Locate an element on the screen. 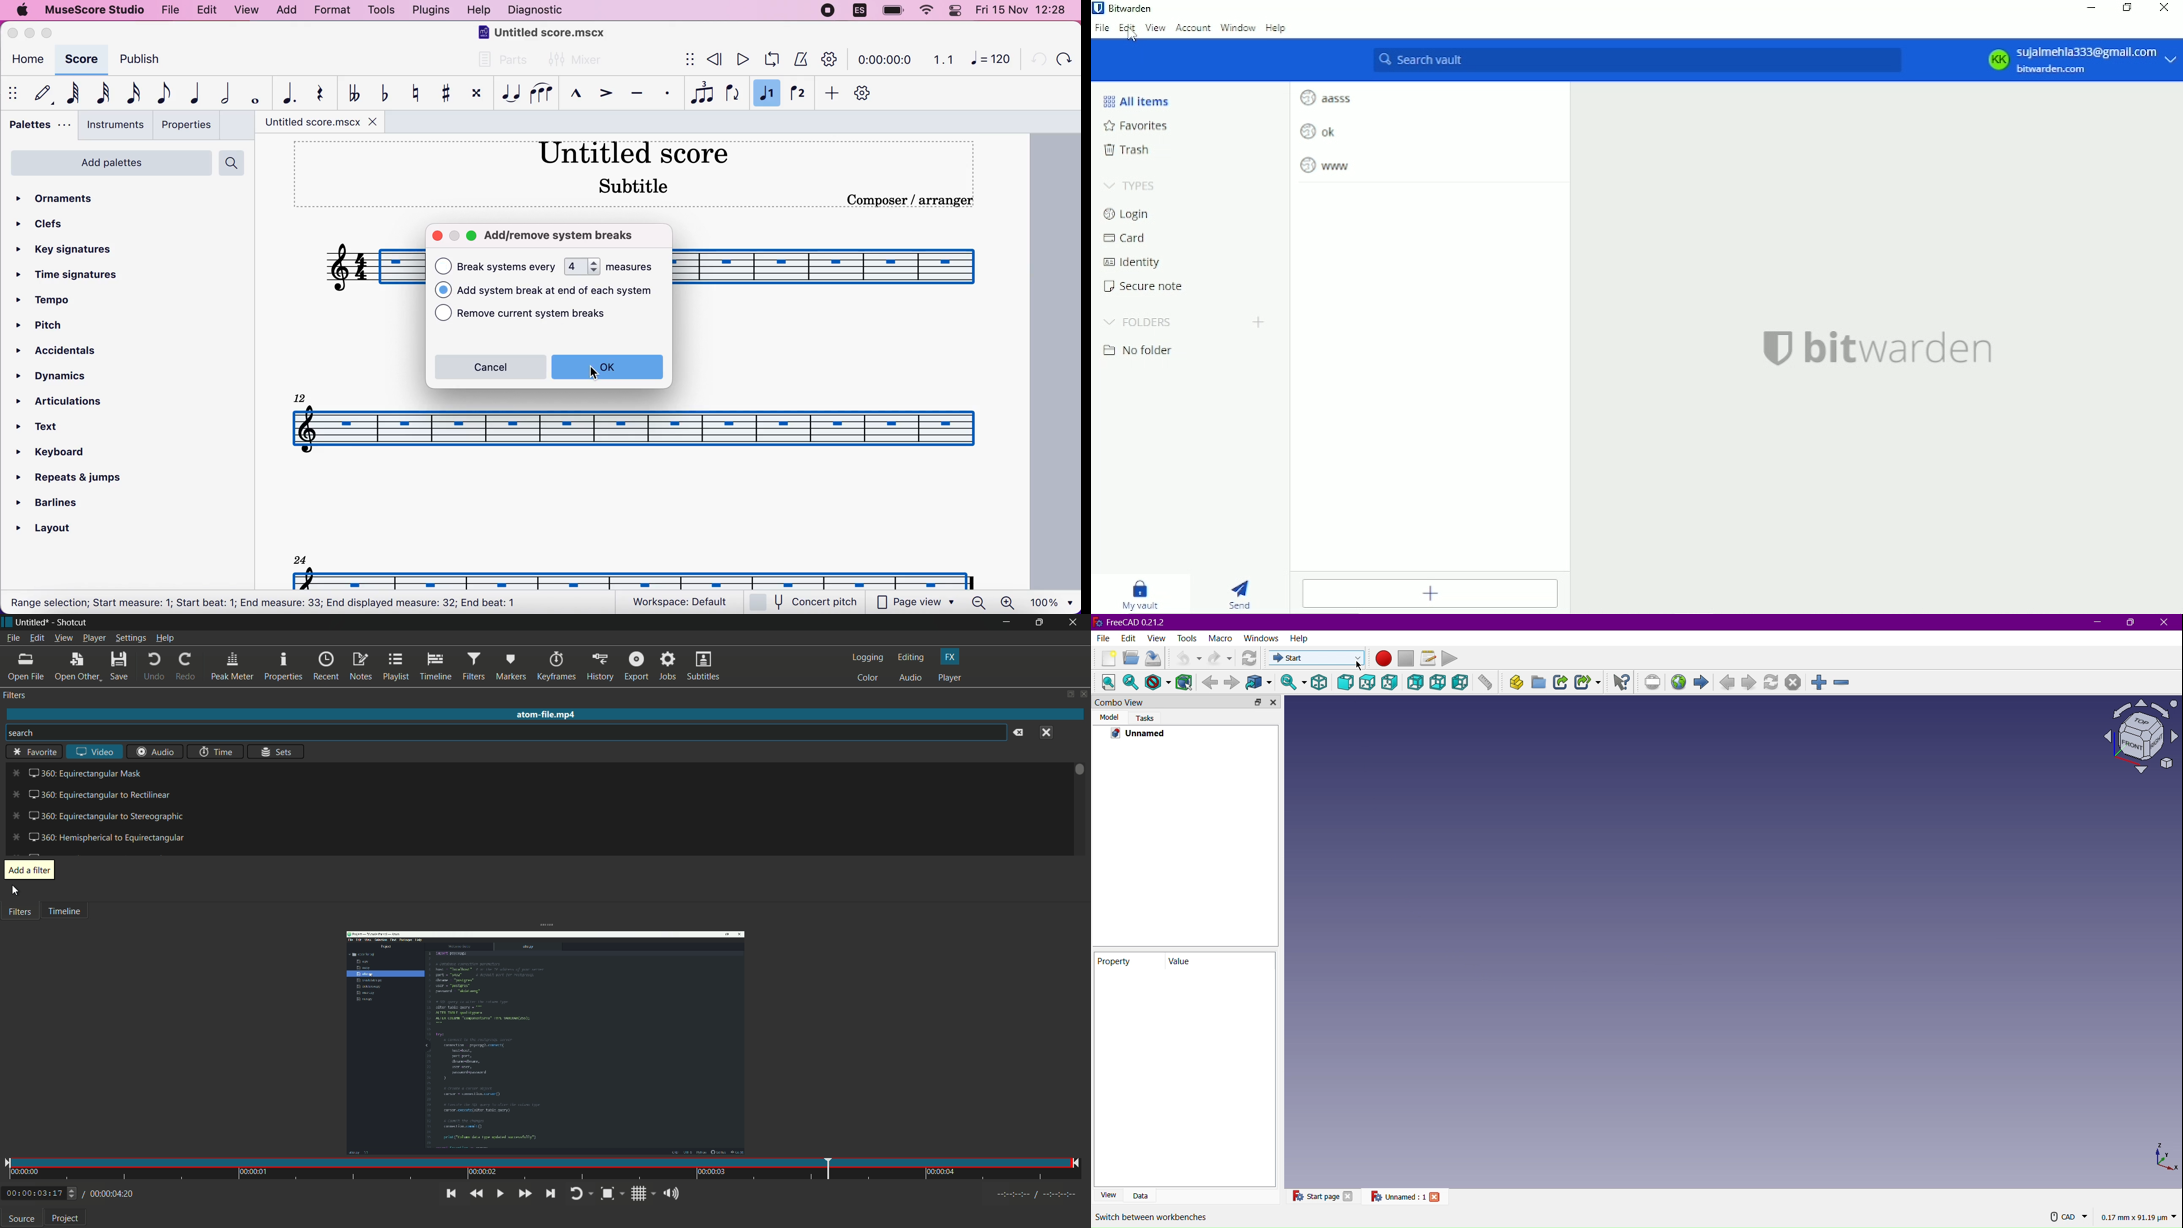 The width and height of the screenshot is (2184, 1232). Record Macro is located at coordinates (1384, 659).